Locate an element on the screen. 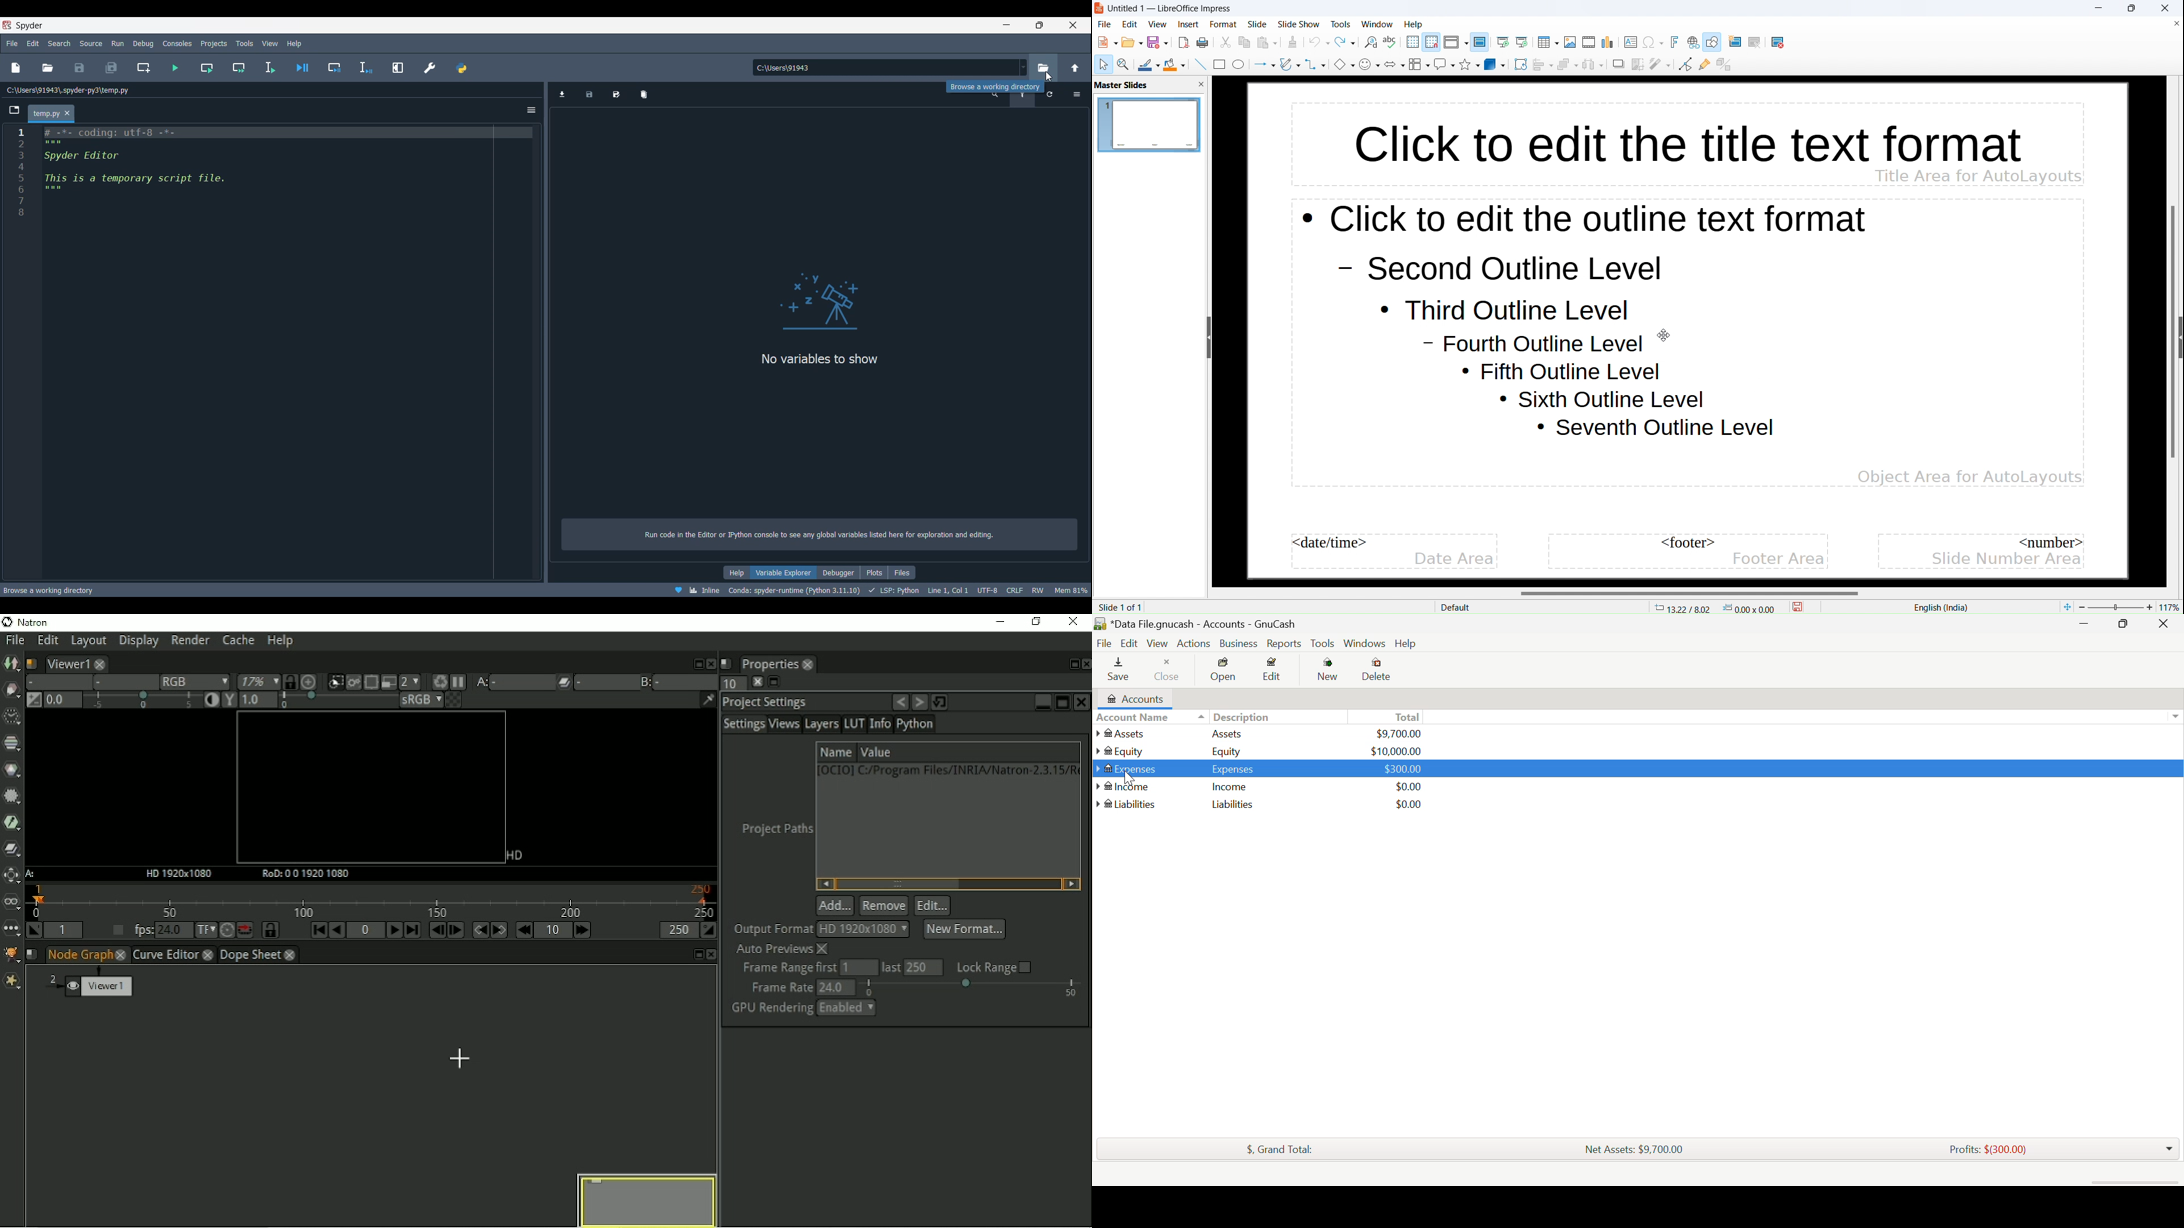  Source menu is located at coordinates (91, 44).